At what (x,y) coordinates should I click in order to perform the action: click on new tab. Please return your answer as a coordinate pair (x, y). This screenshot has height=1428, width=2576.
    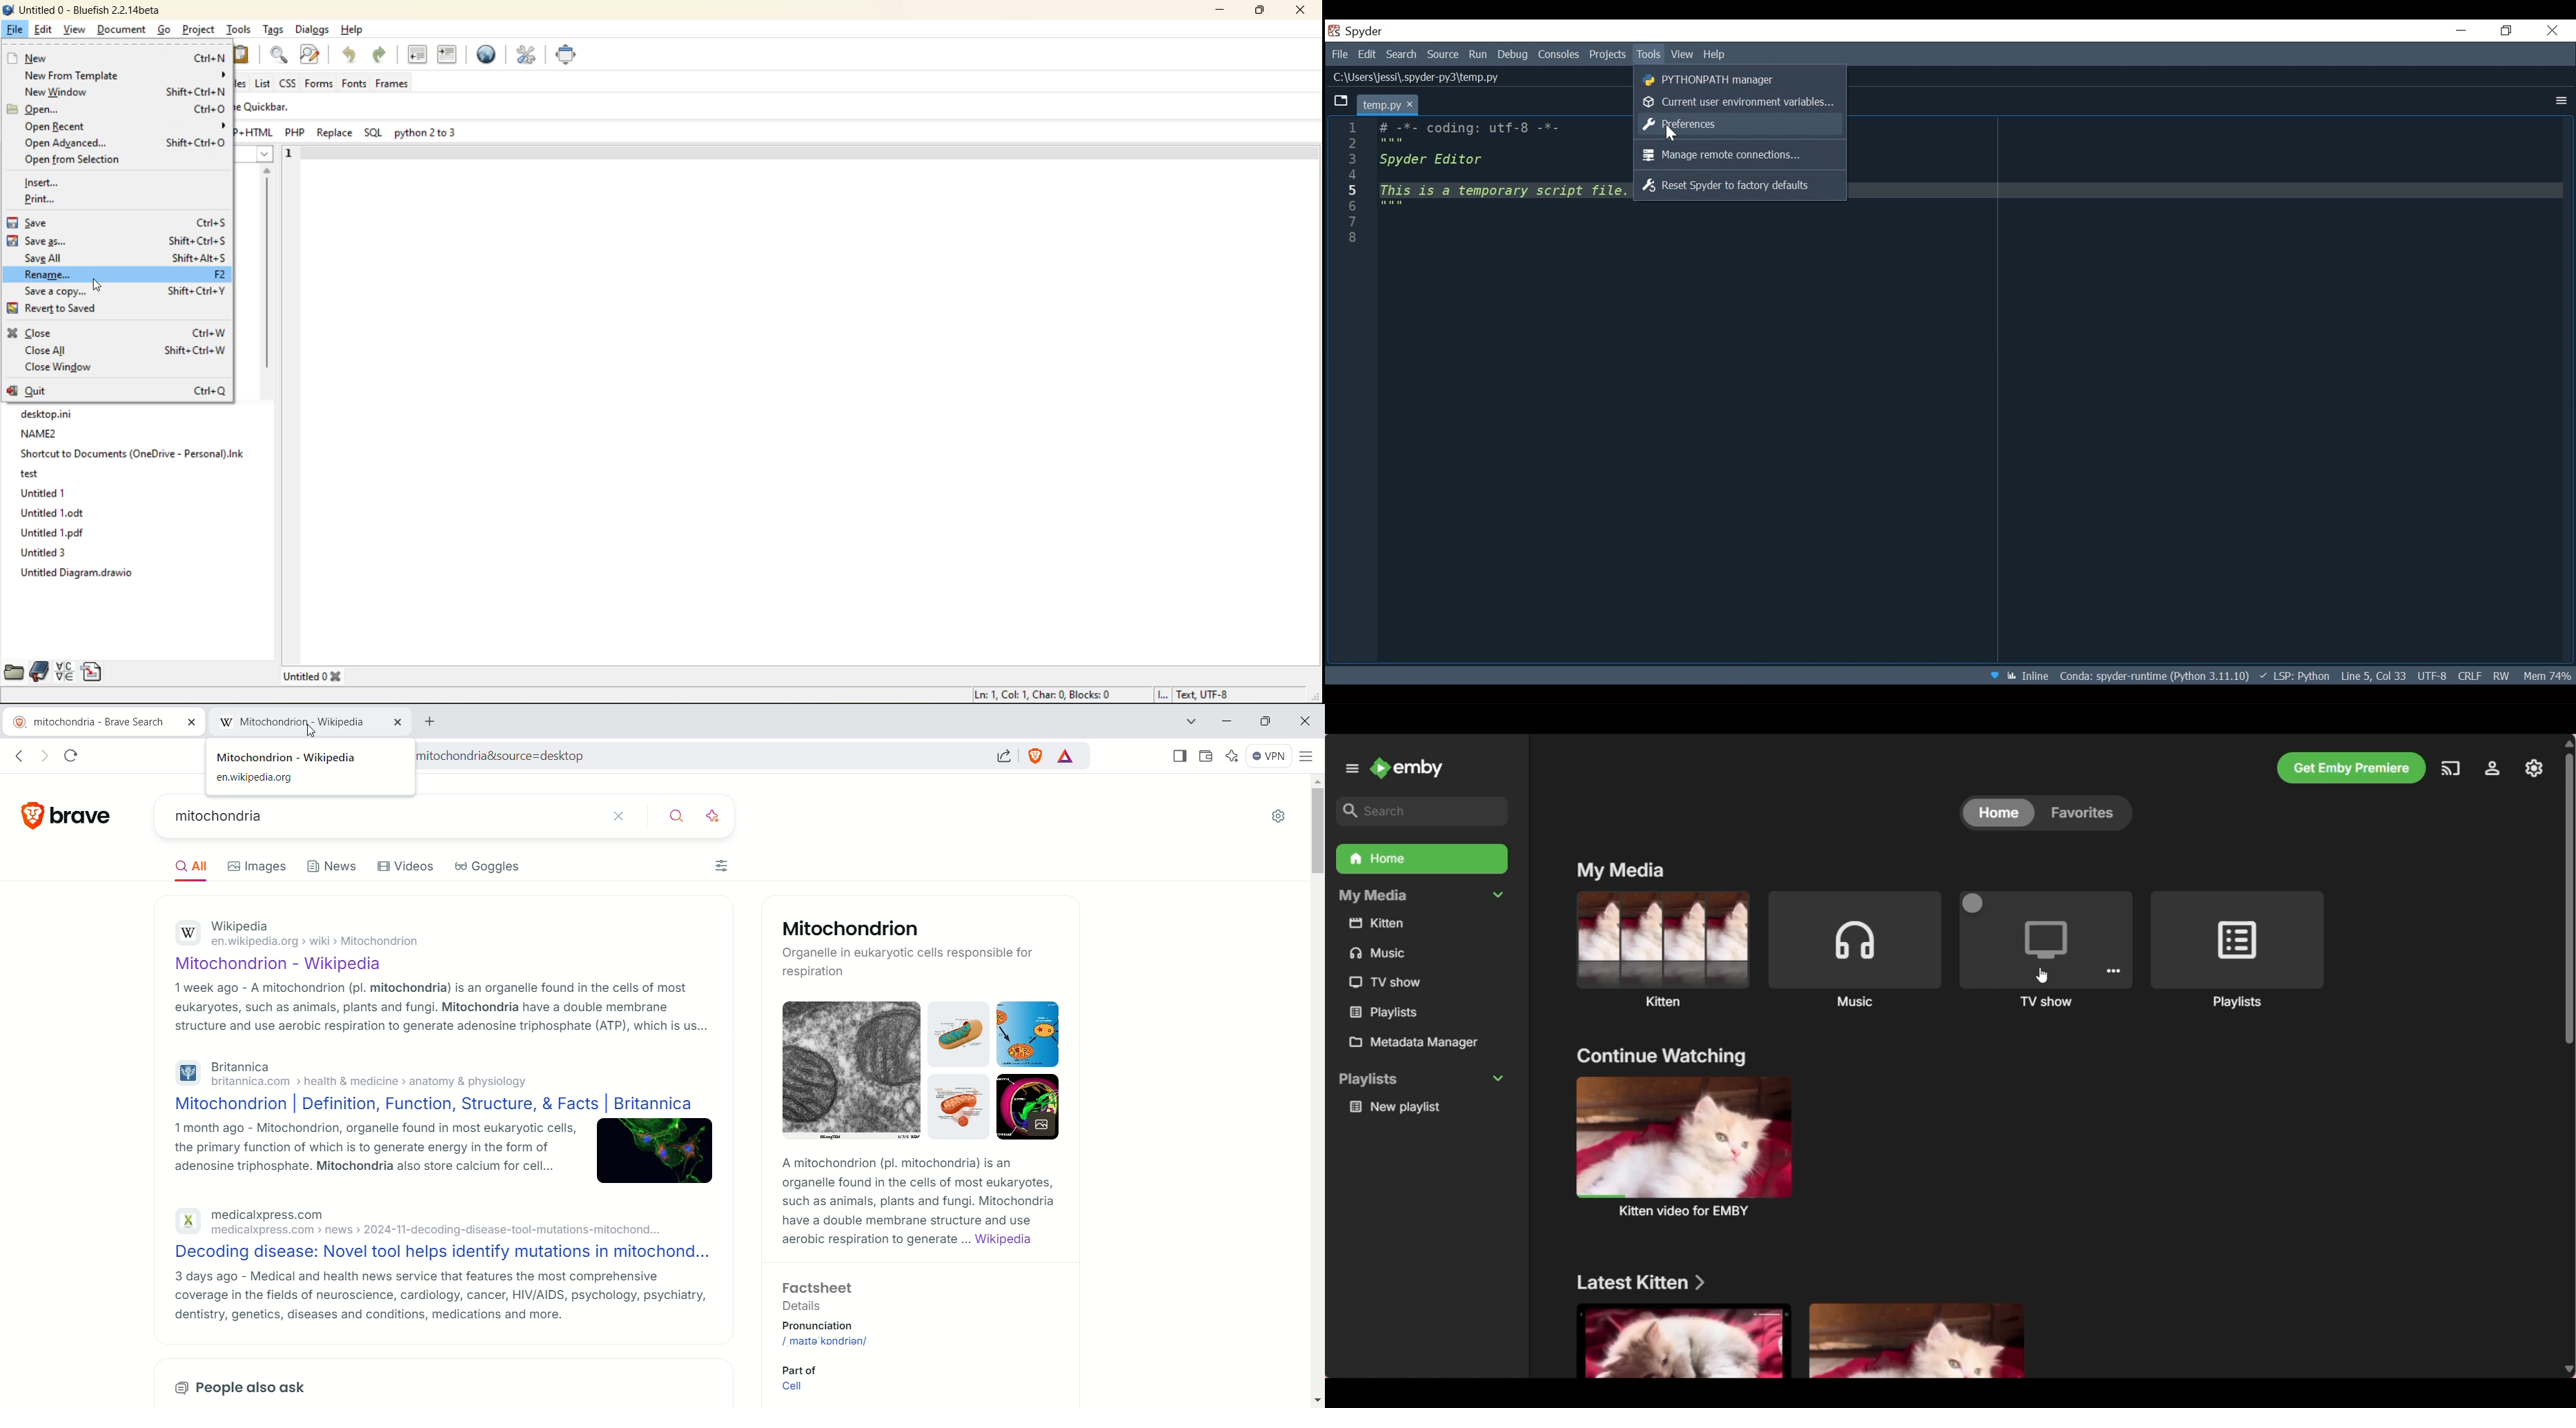
    Looking at the image, I should click on (293, 723).